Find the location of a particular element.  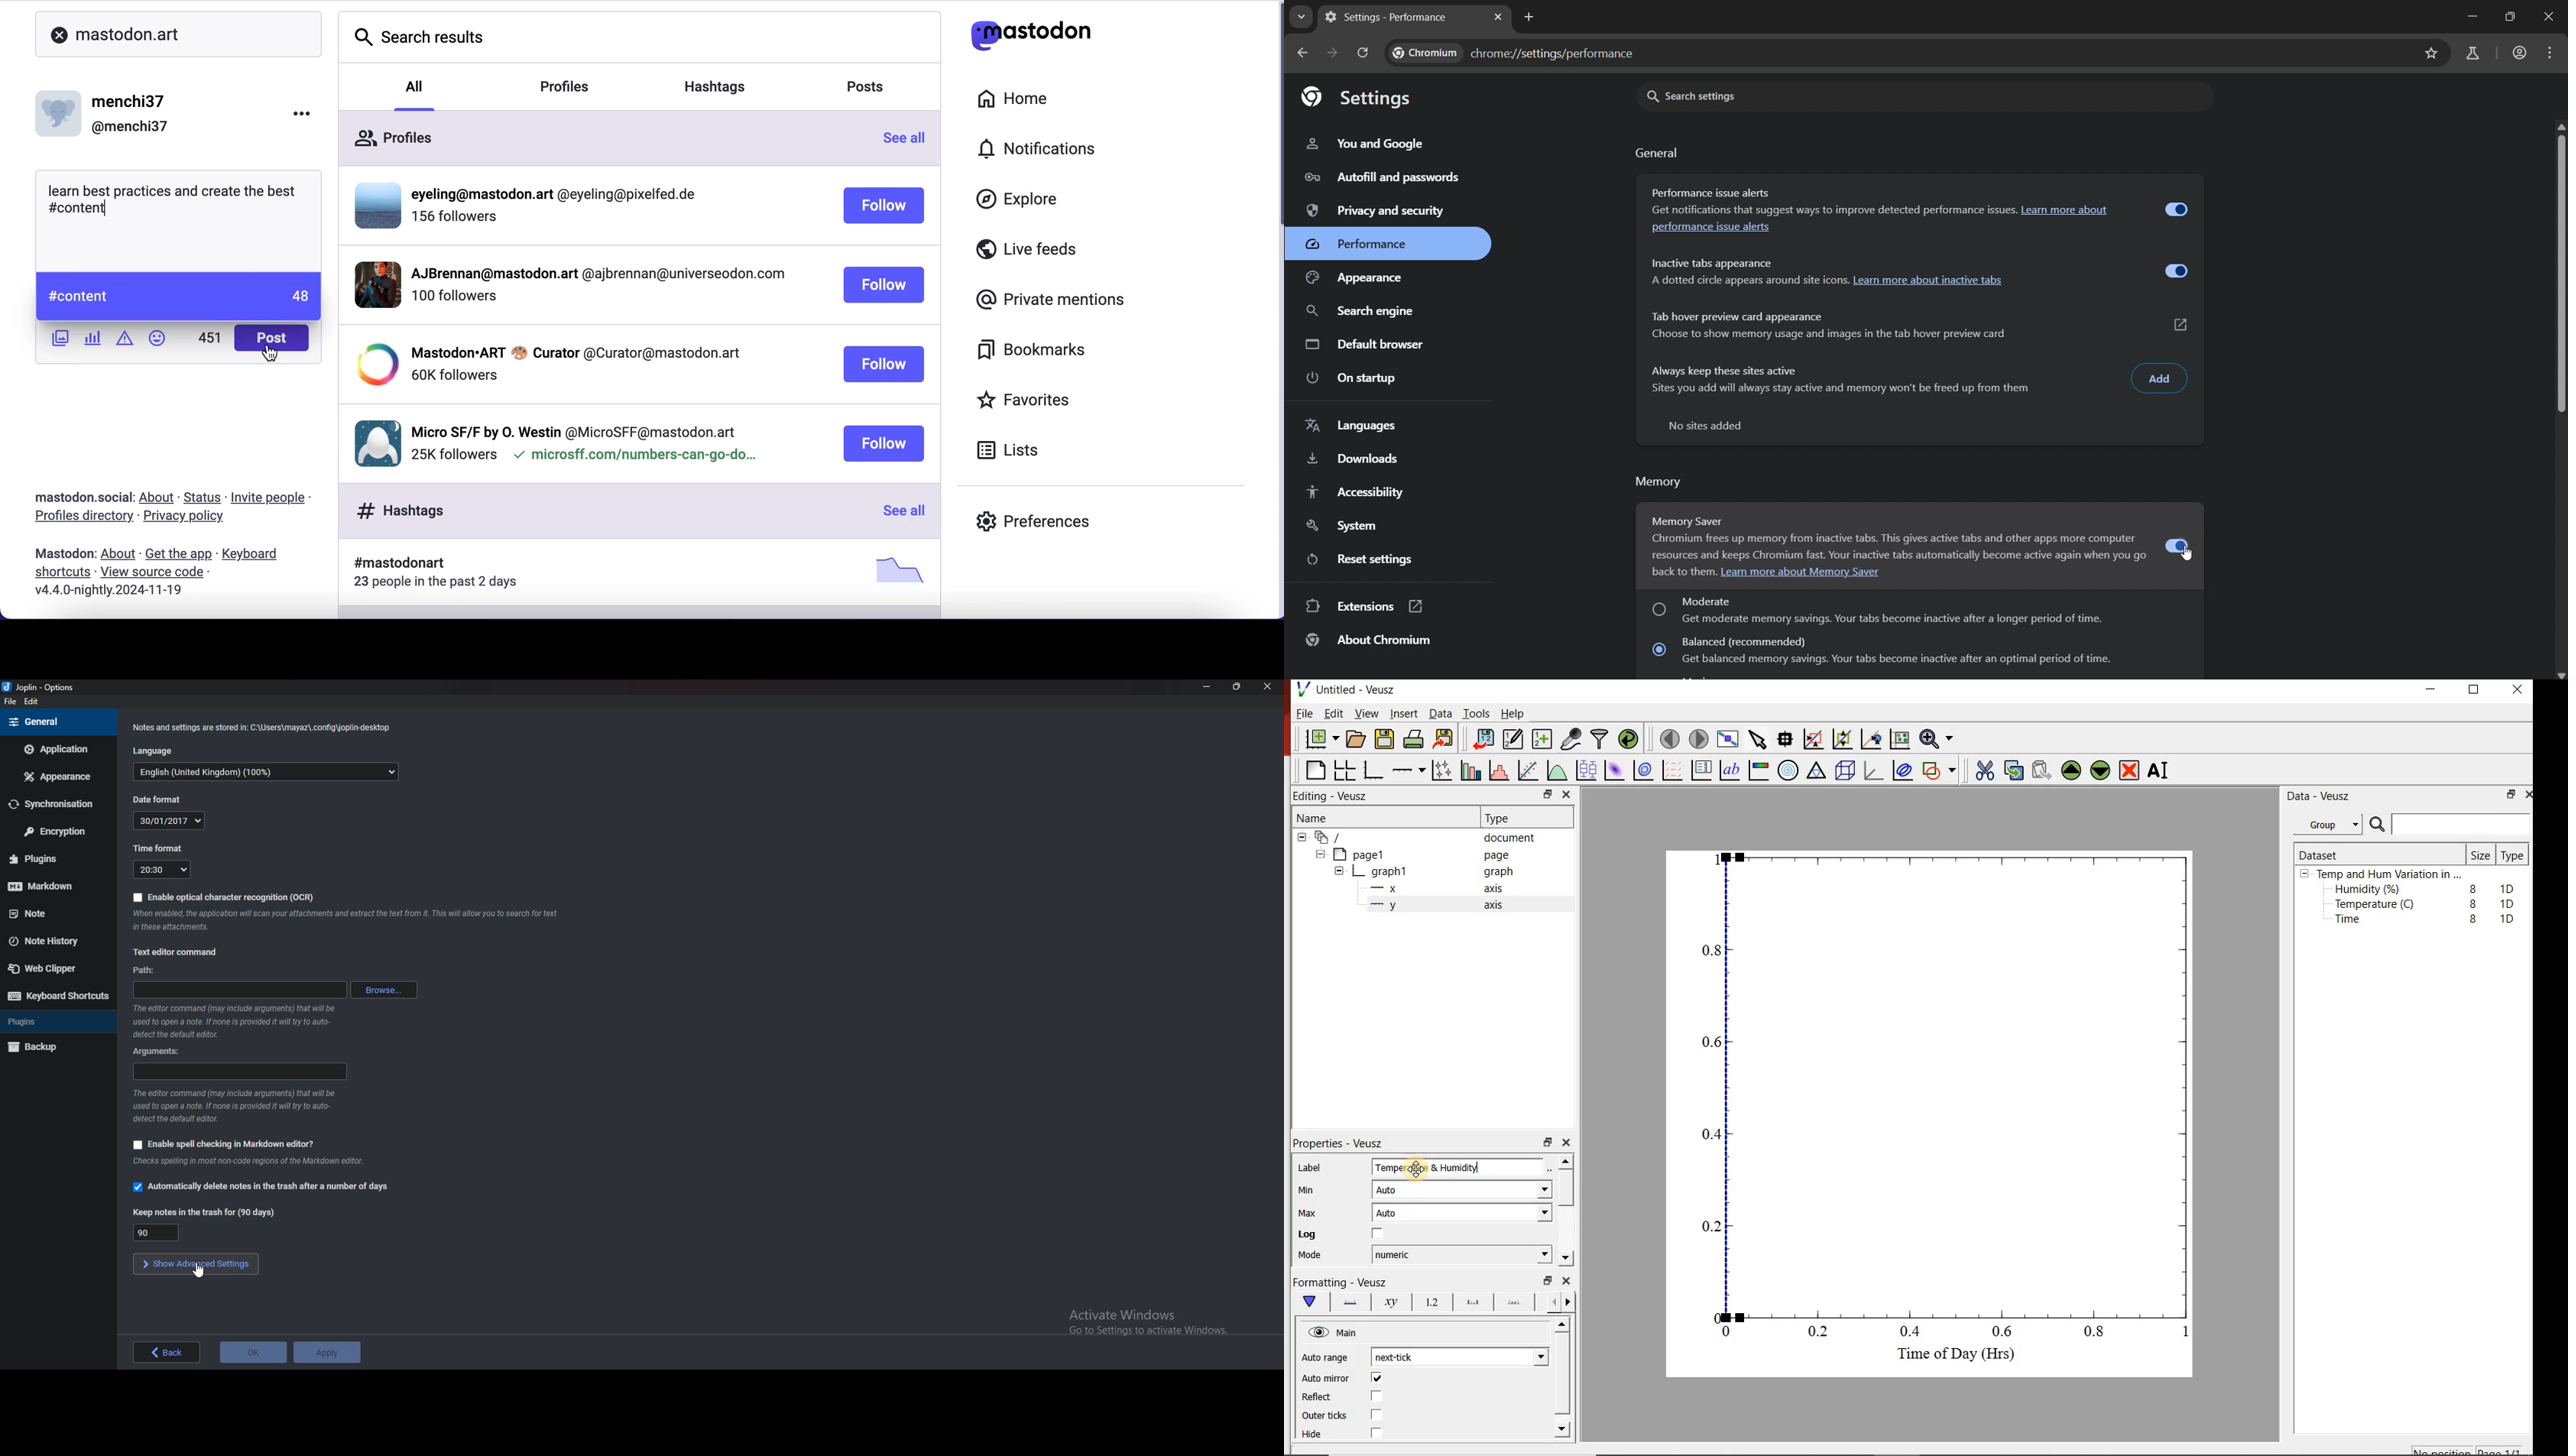

Plugins is located at coordinates (51, 858).